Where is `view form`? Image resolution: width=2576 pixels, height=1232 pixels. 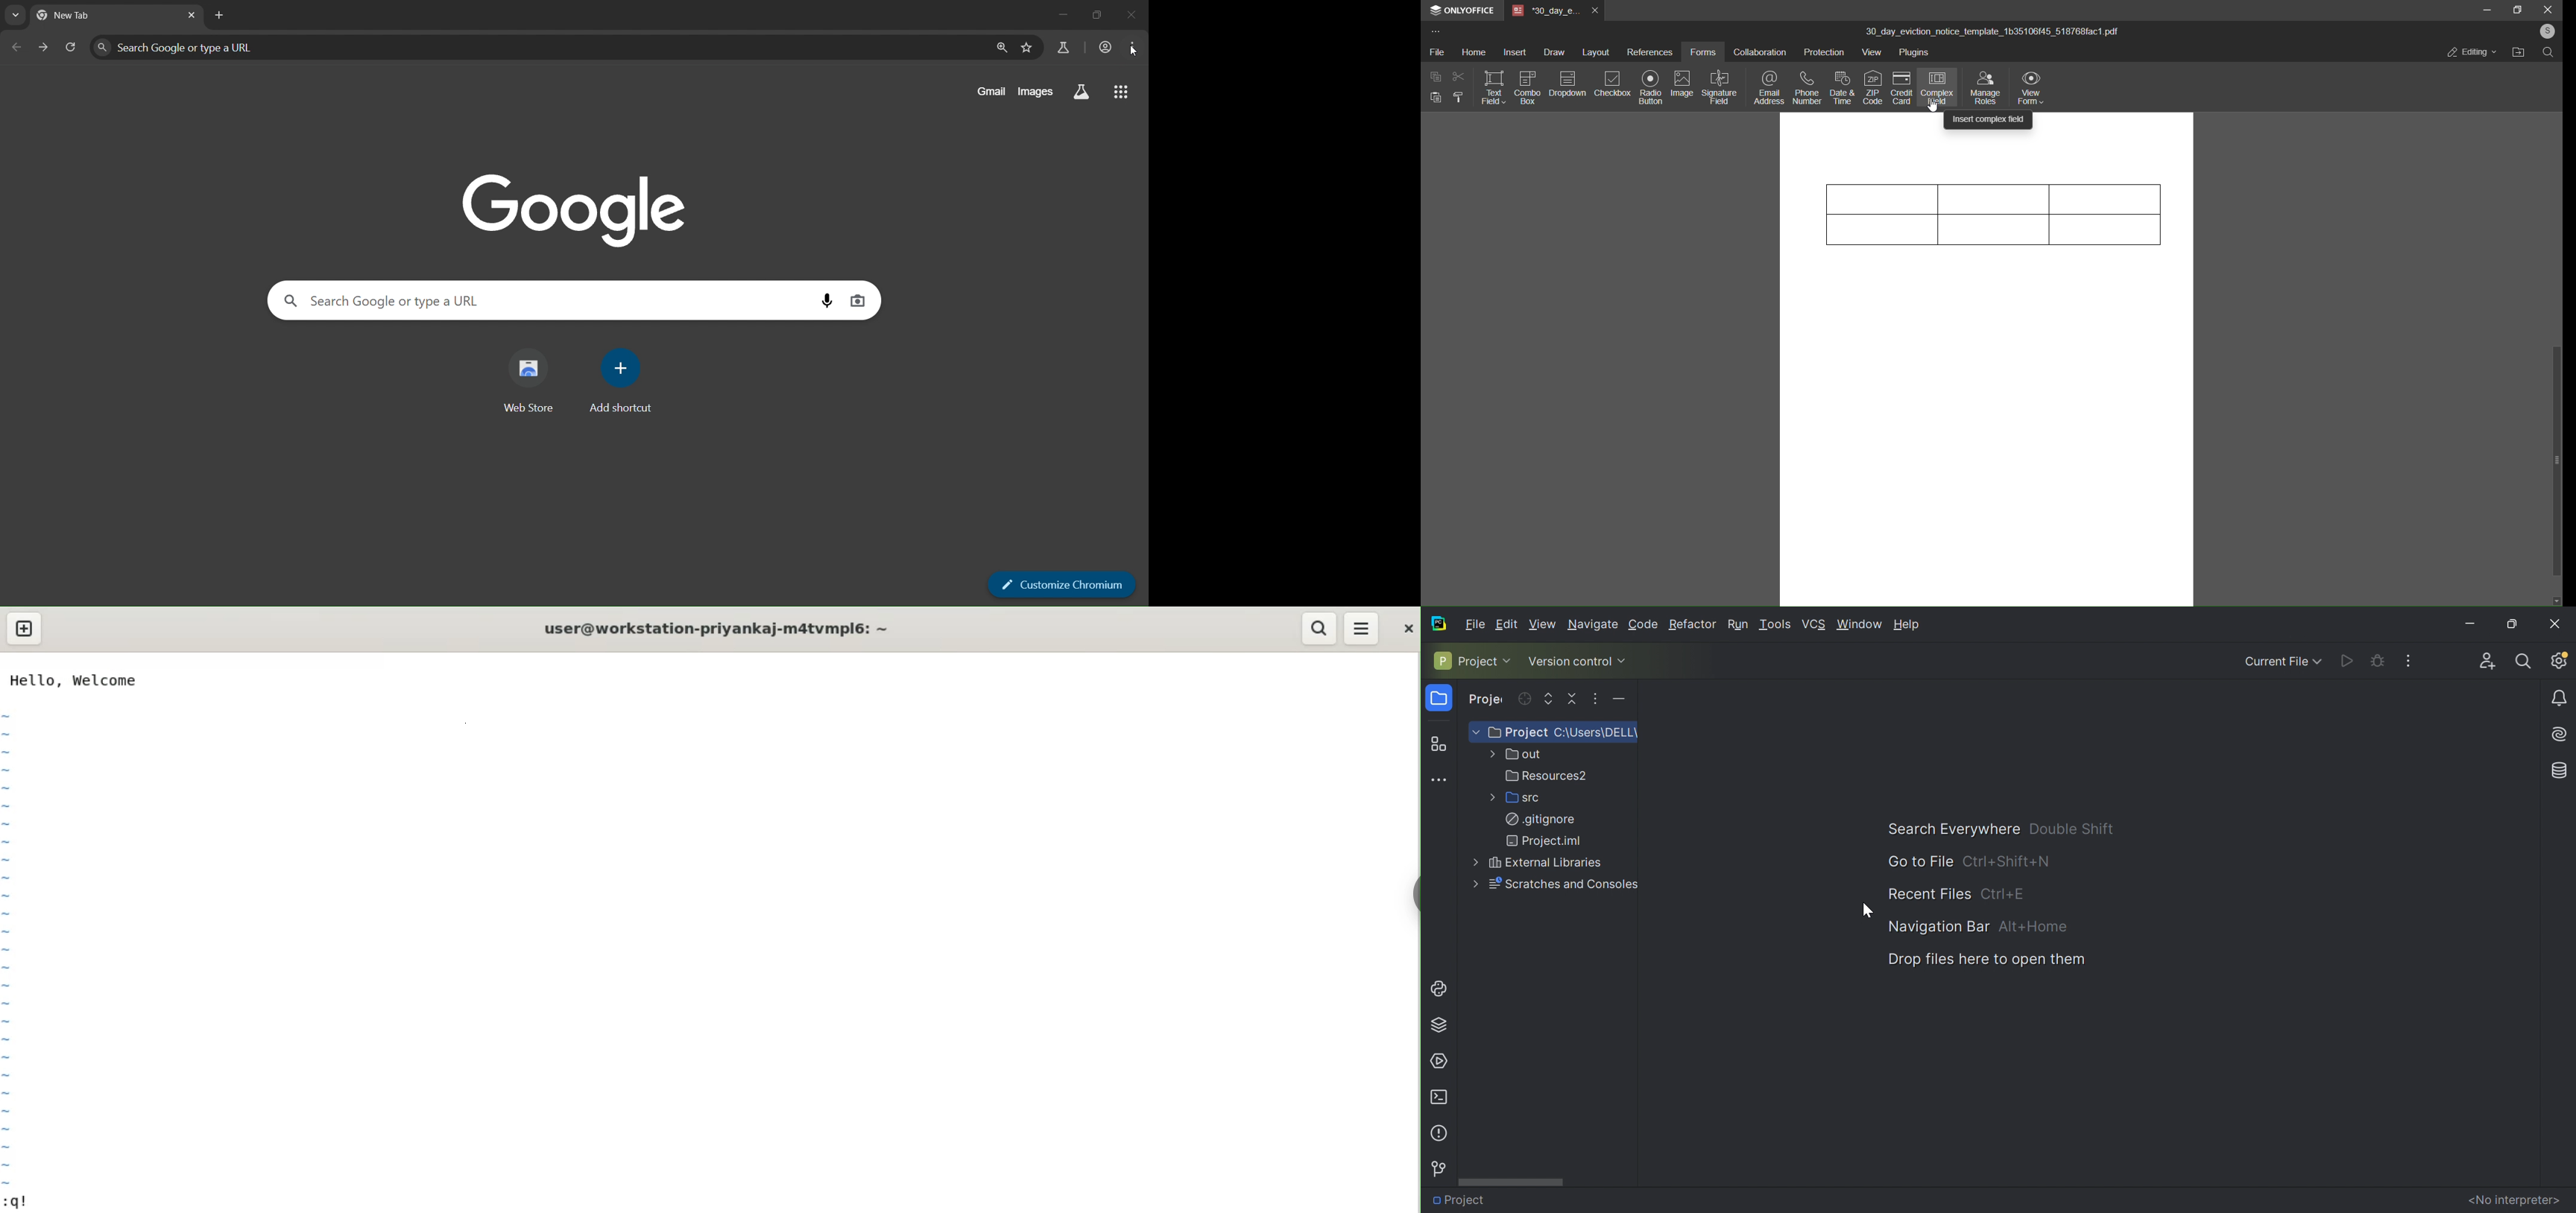 view form is located at coordinates (2031, 86).